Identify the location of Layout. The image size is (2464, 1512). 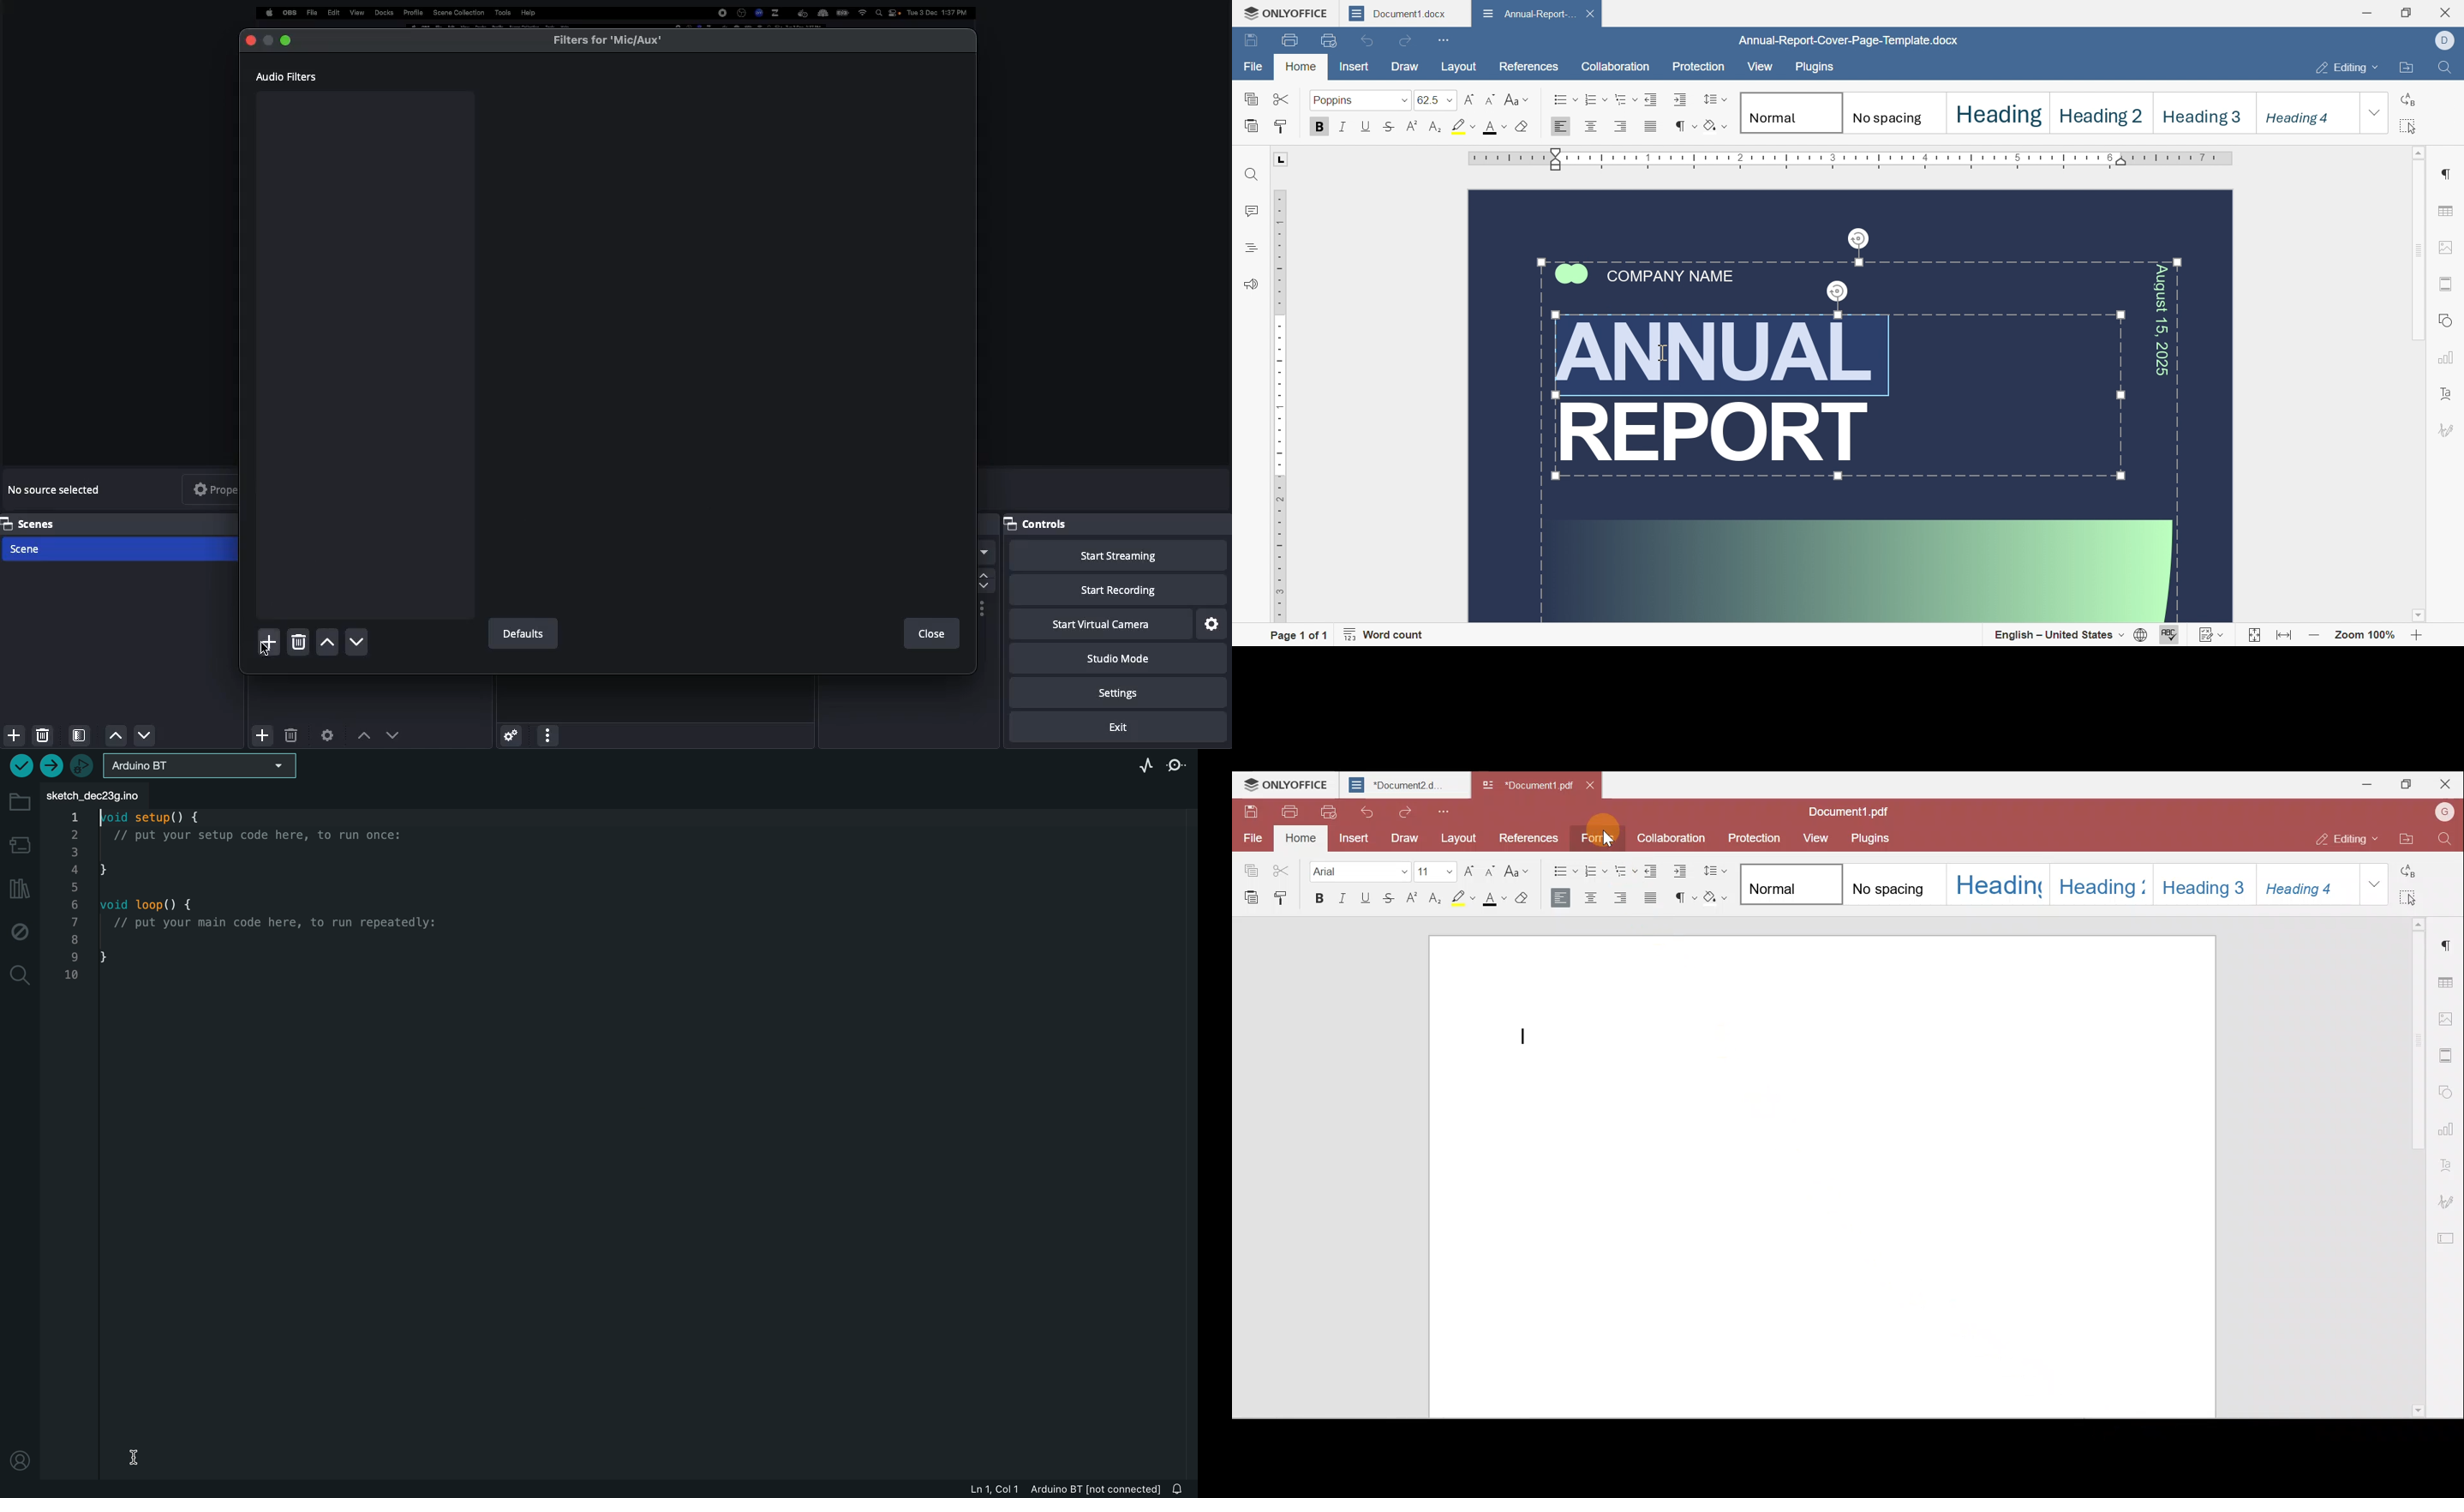
(1458, 839).